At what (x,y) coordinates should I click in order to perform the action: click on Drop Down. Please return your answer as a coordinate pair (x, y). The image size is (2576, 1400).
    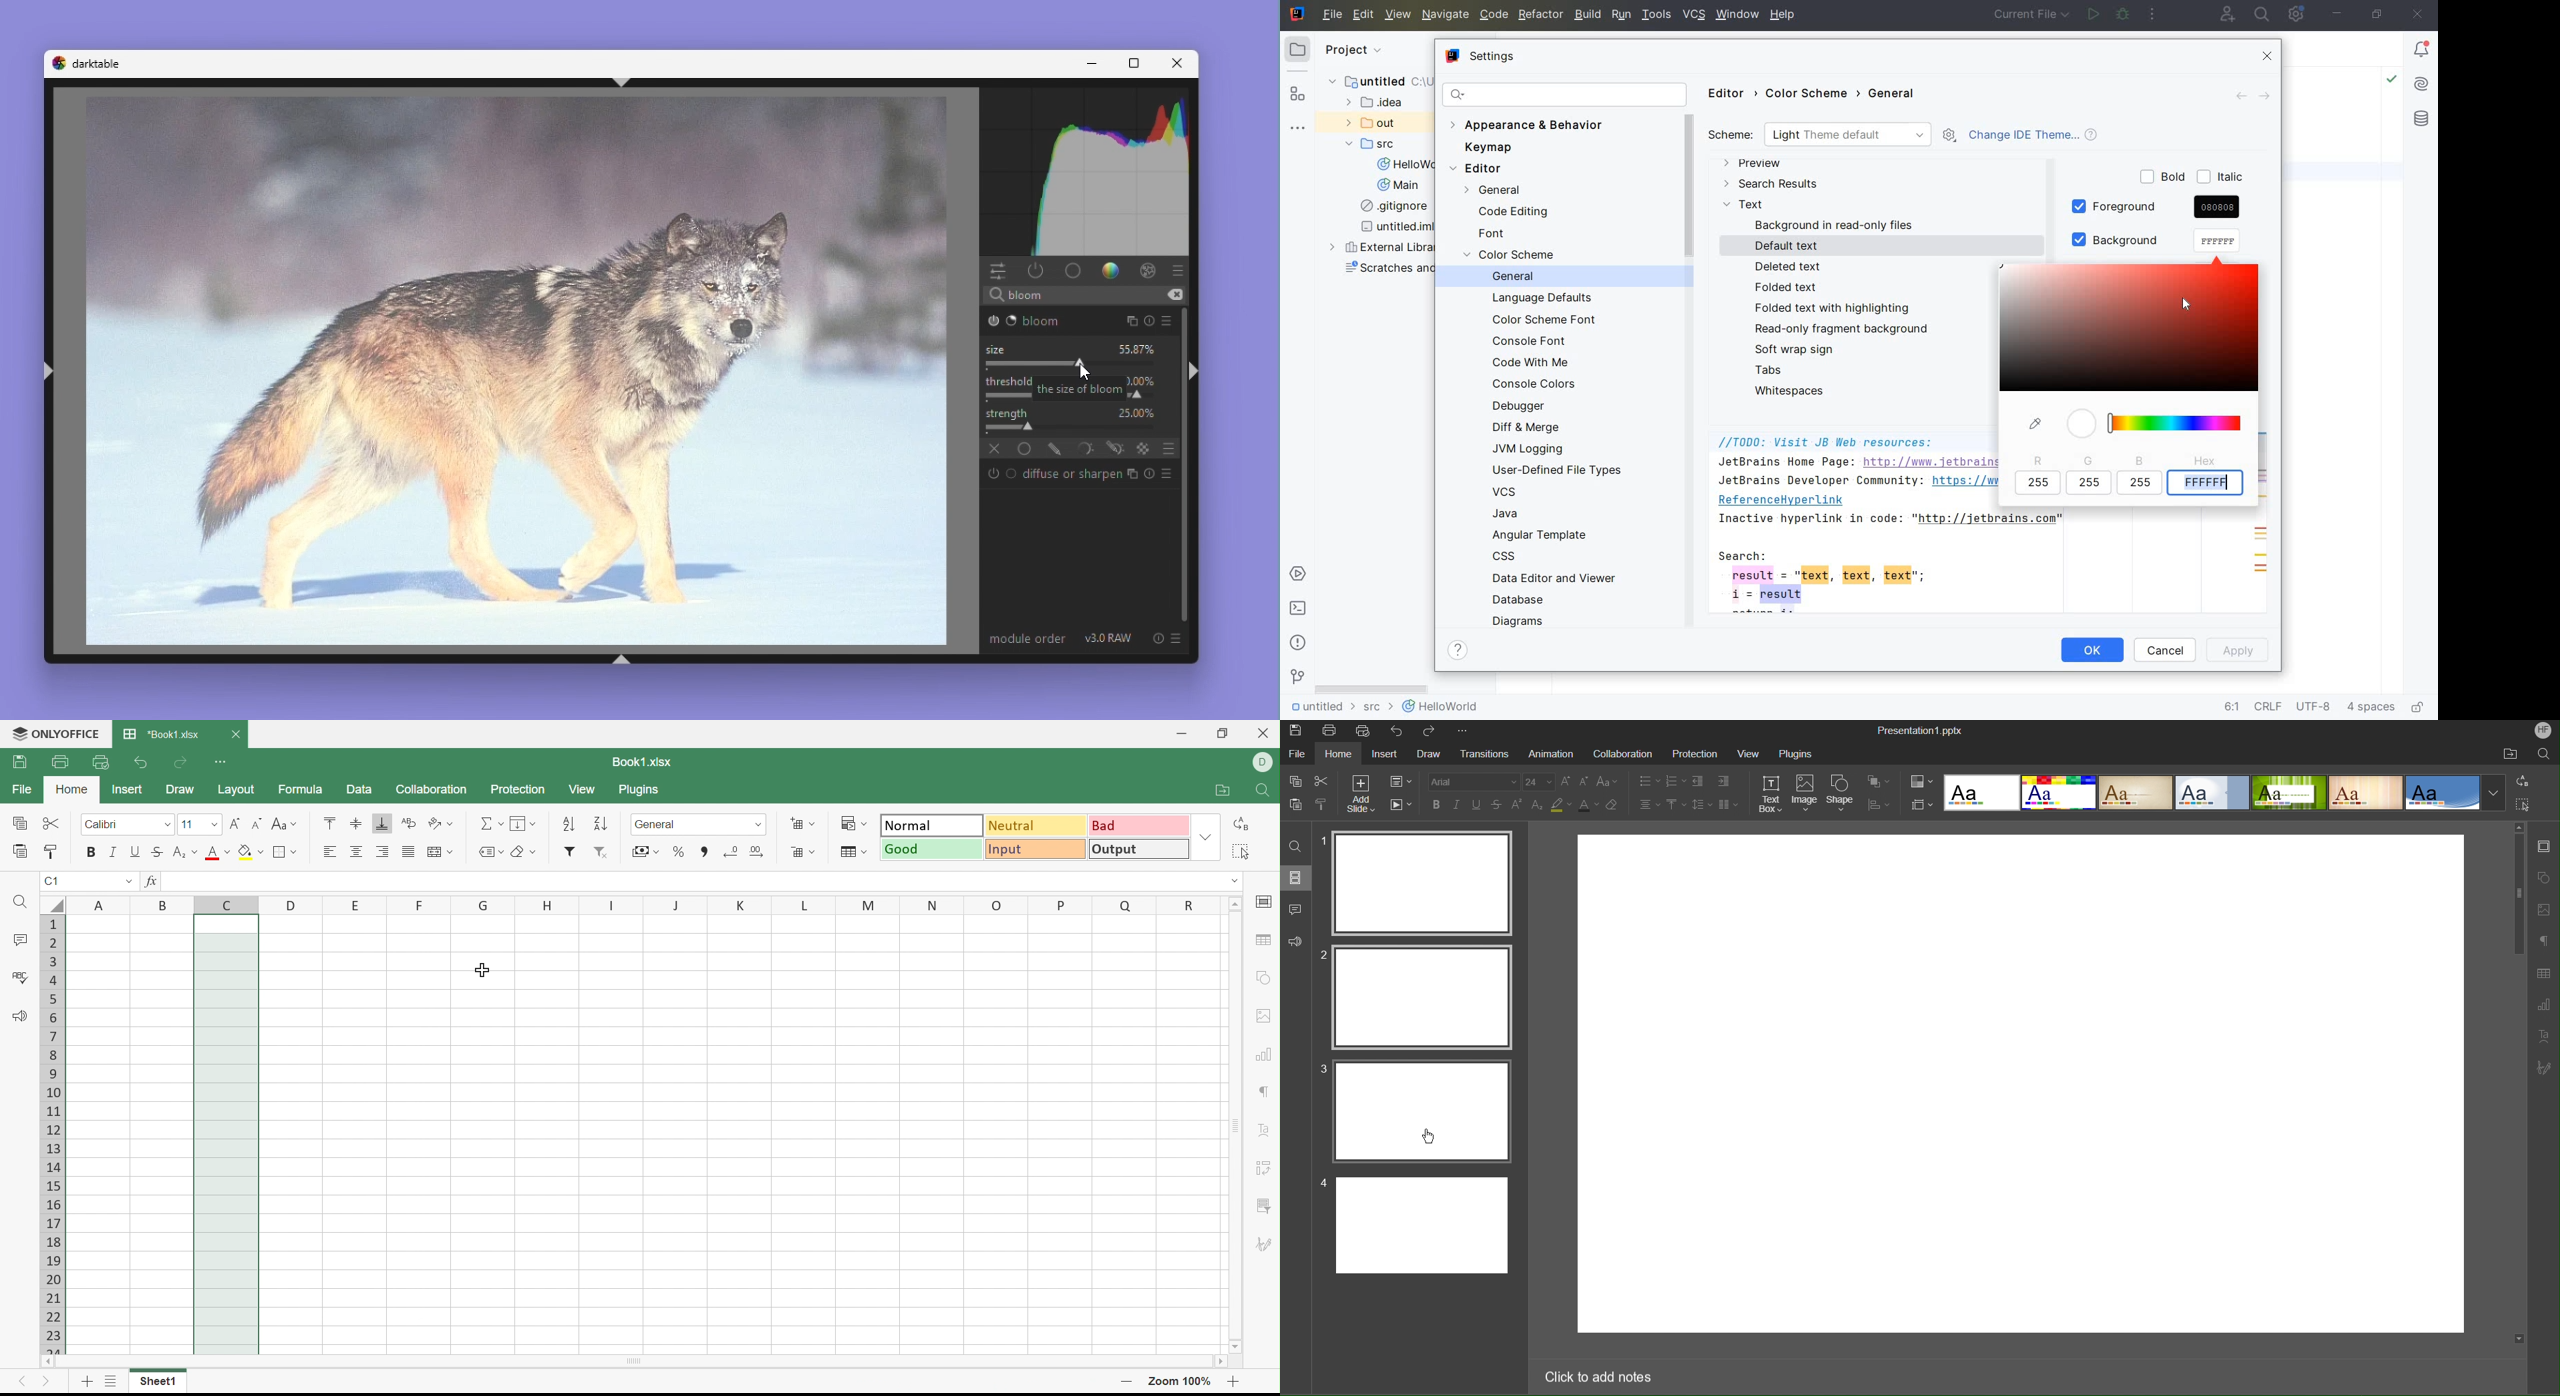
    Looking at the image, I should click on (128, 883).